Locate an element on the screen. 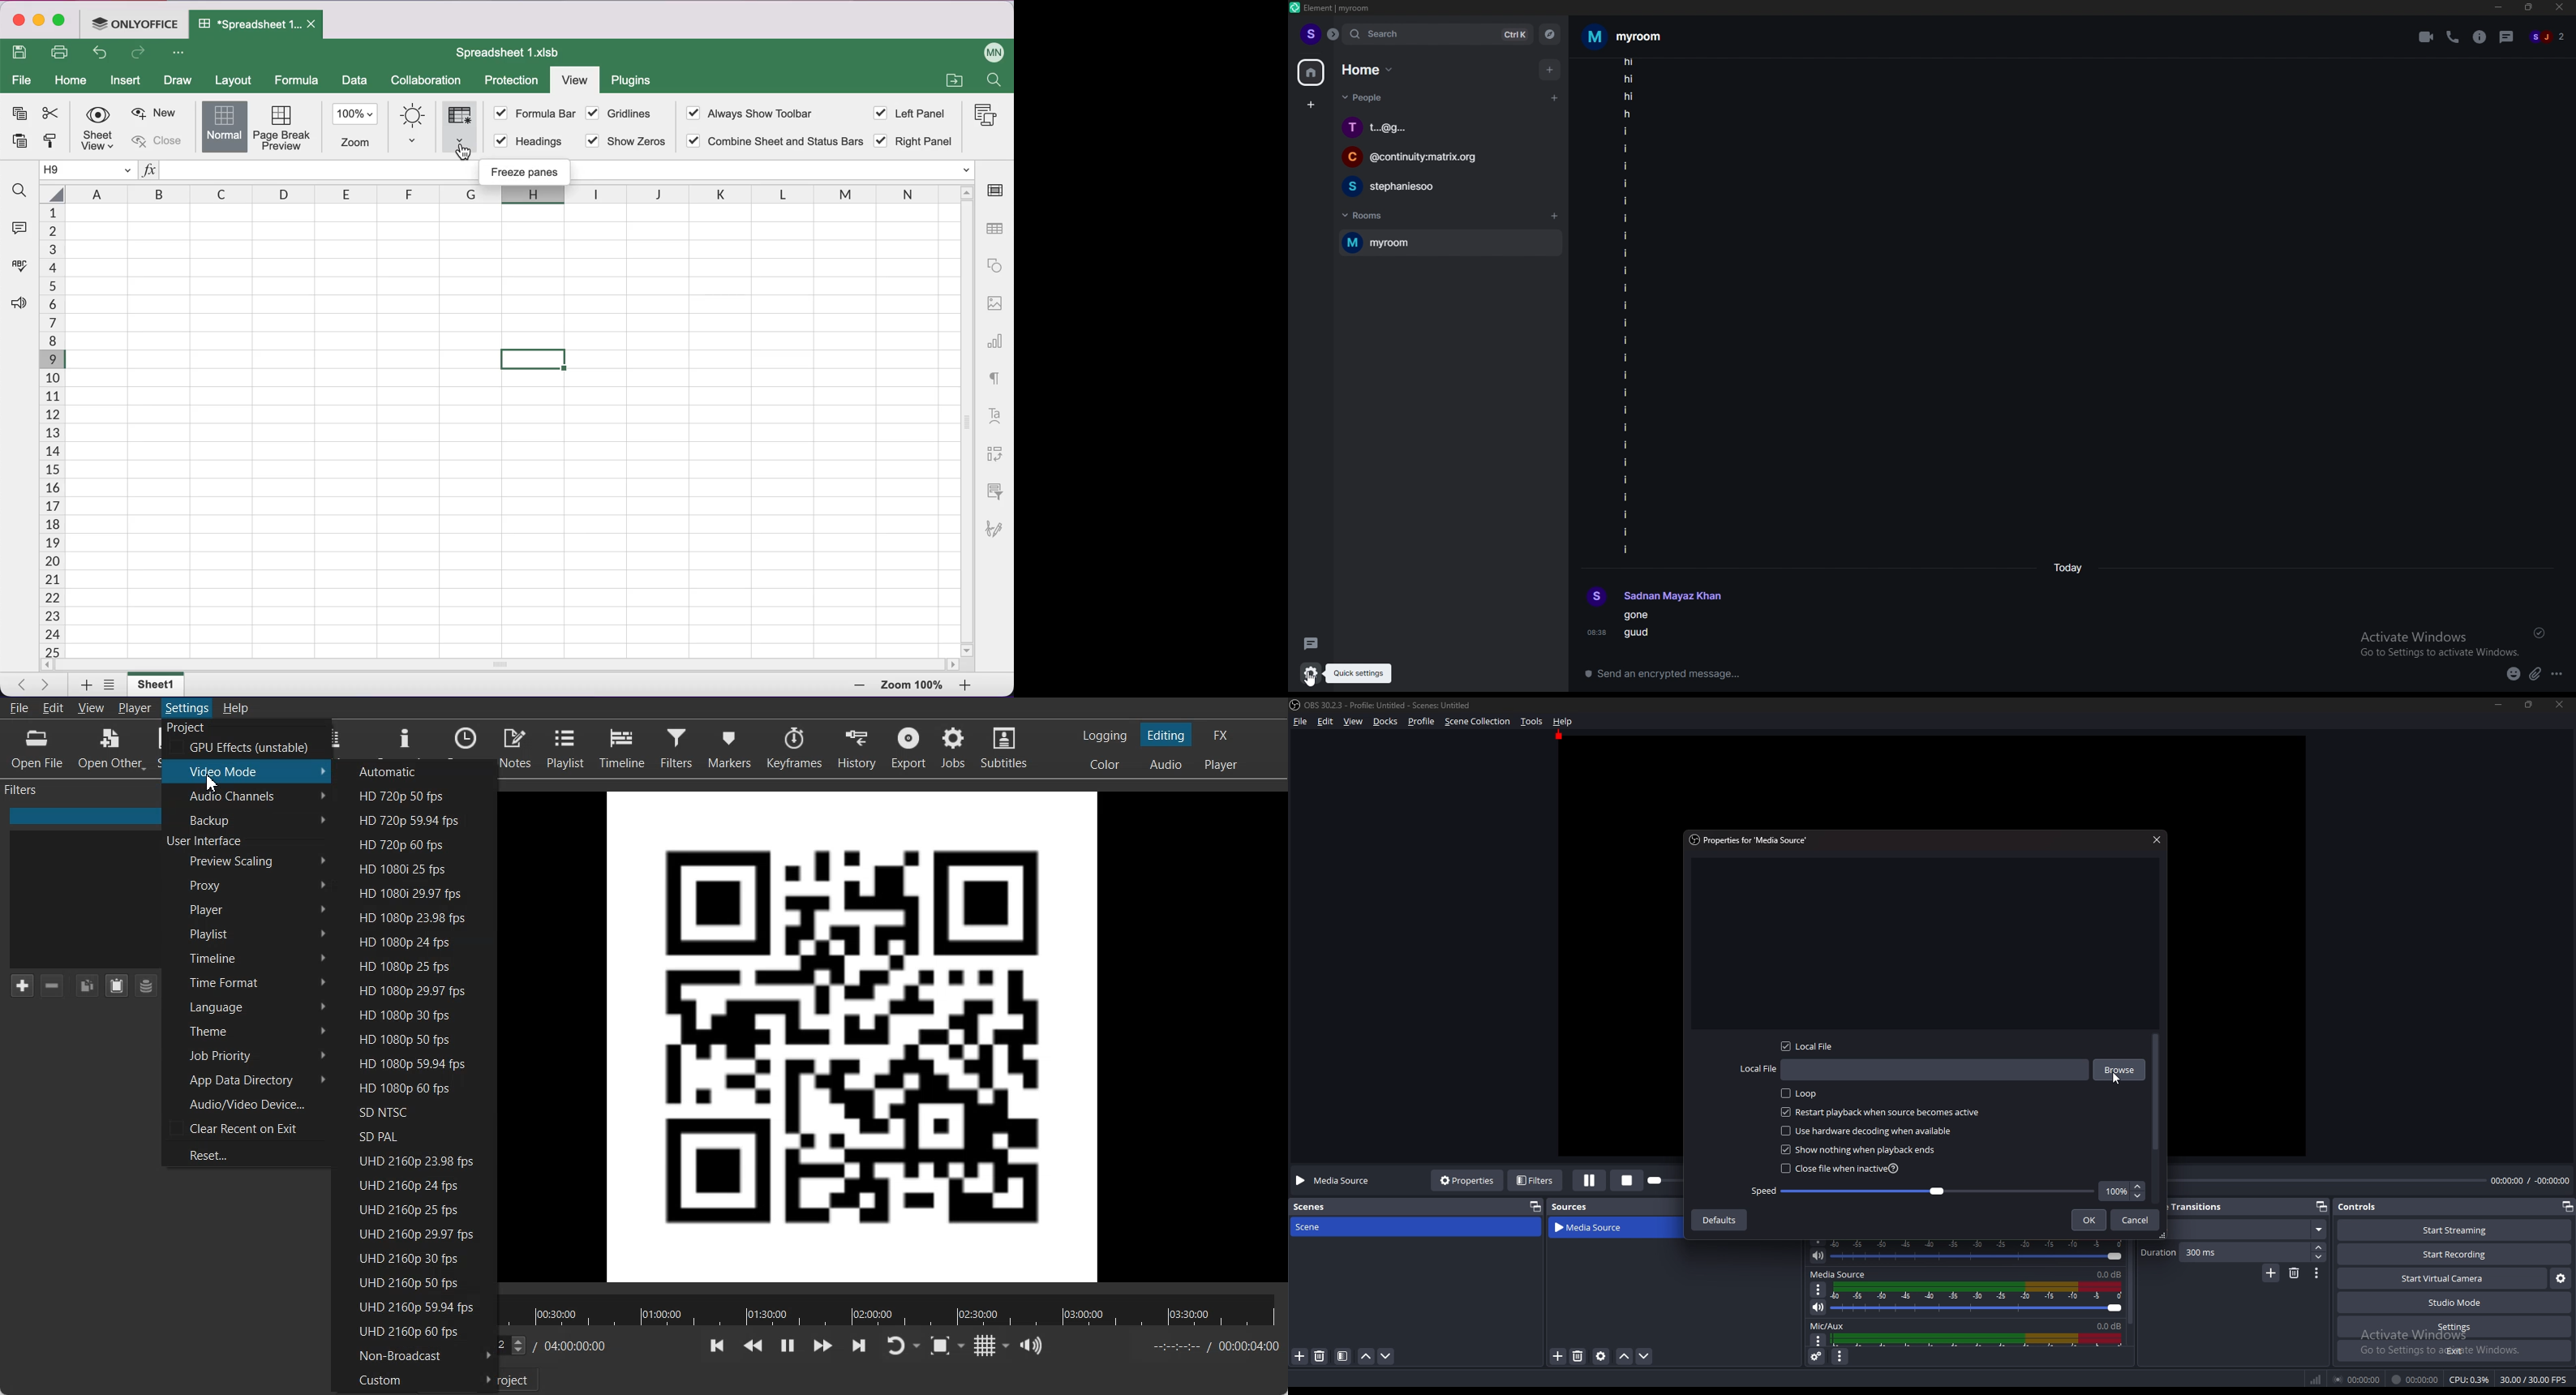  ok is located at coordinates (2091, 1220).